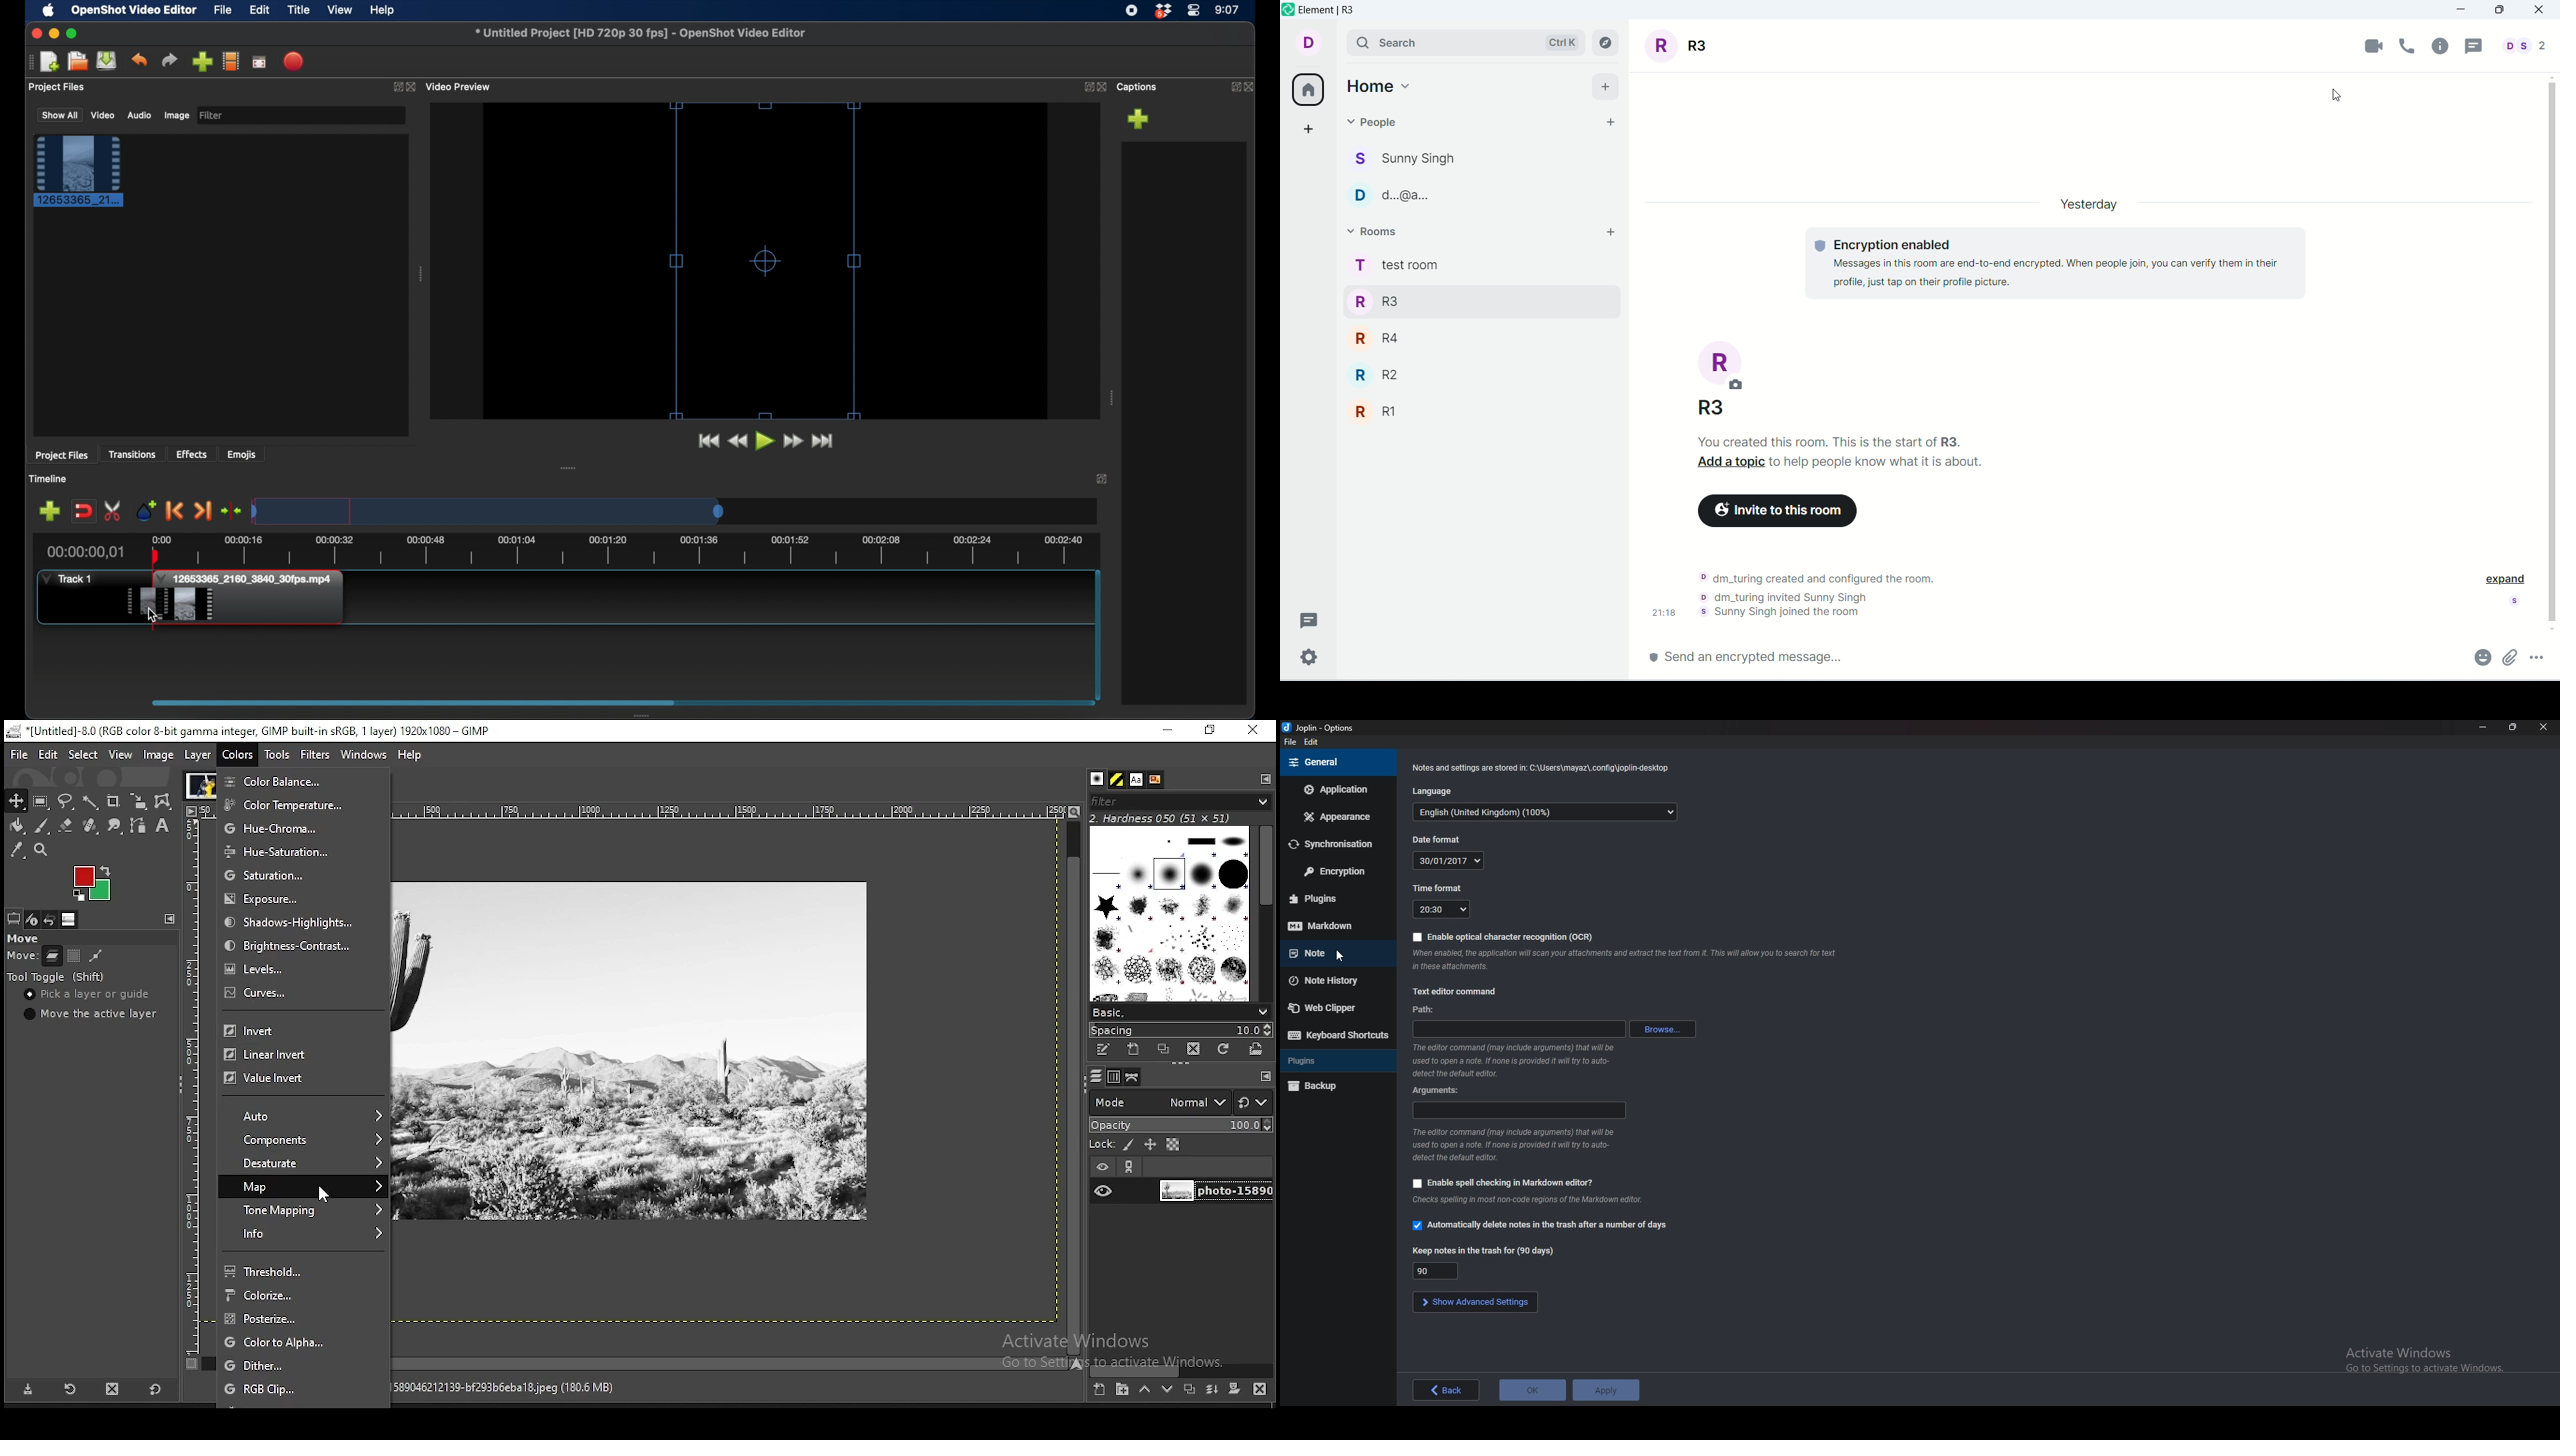  What do you see at coordinates (223, 11) in the screenshot?
I see `file` at bounding box center [223, 11].